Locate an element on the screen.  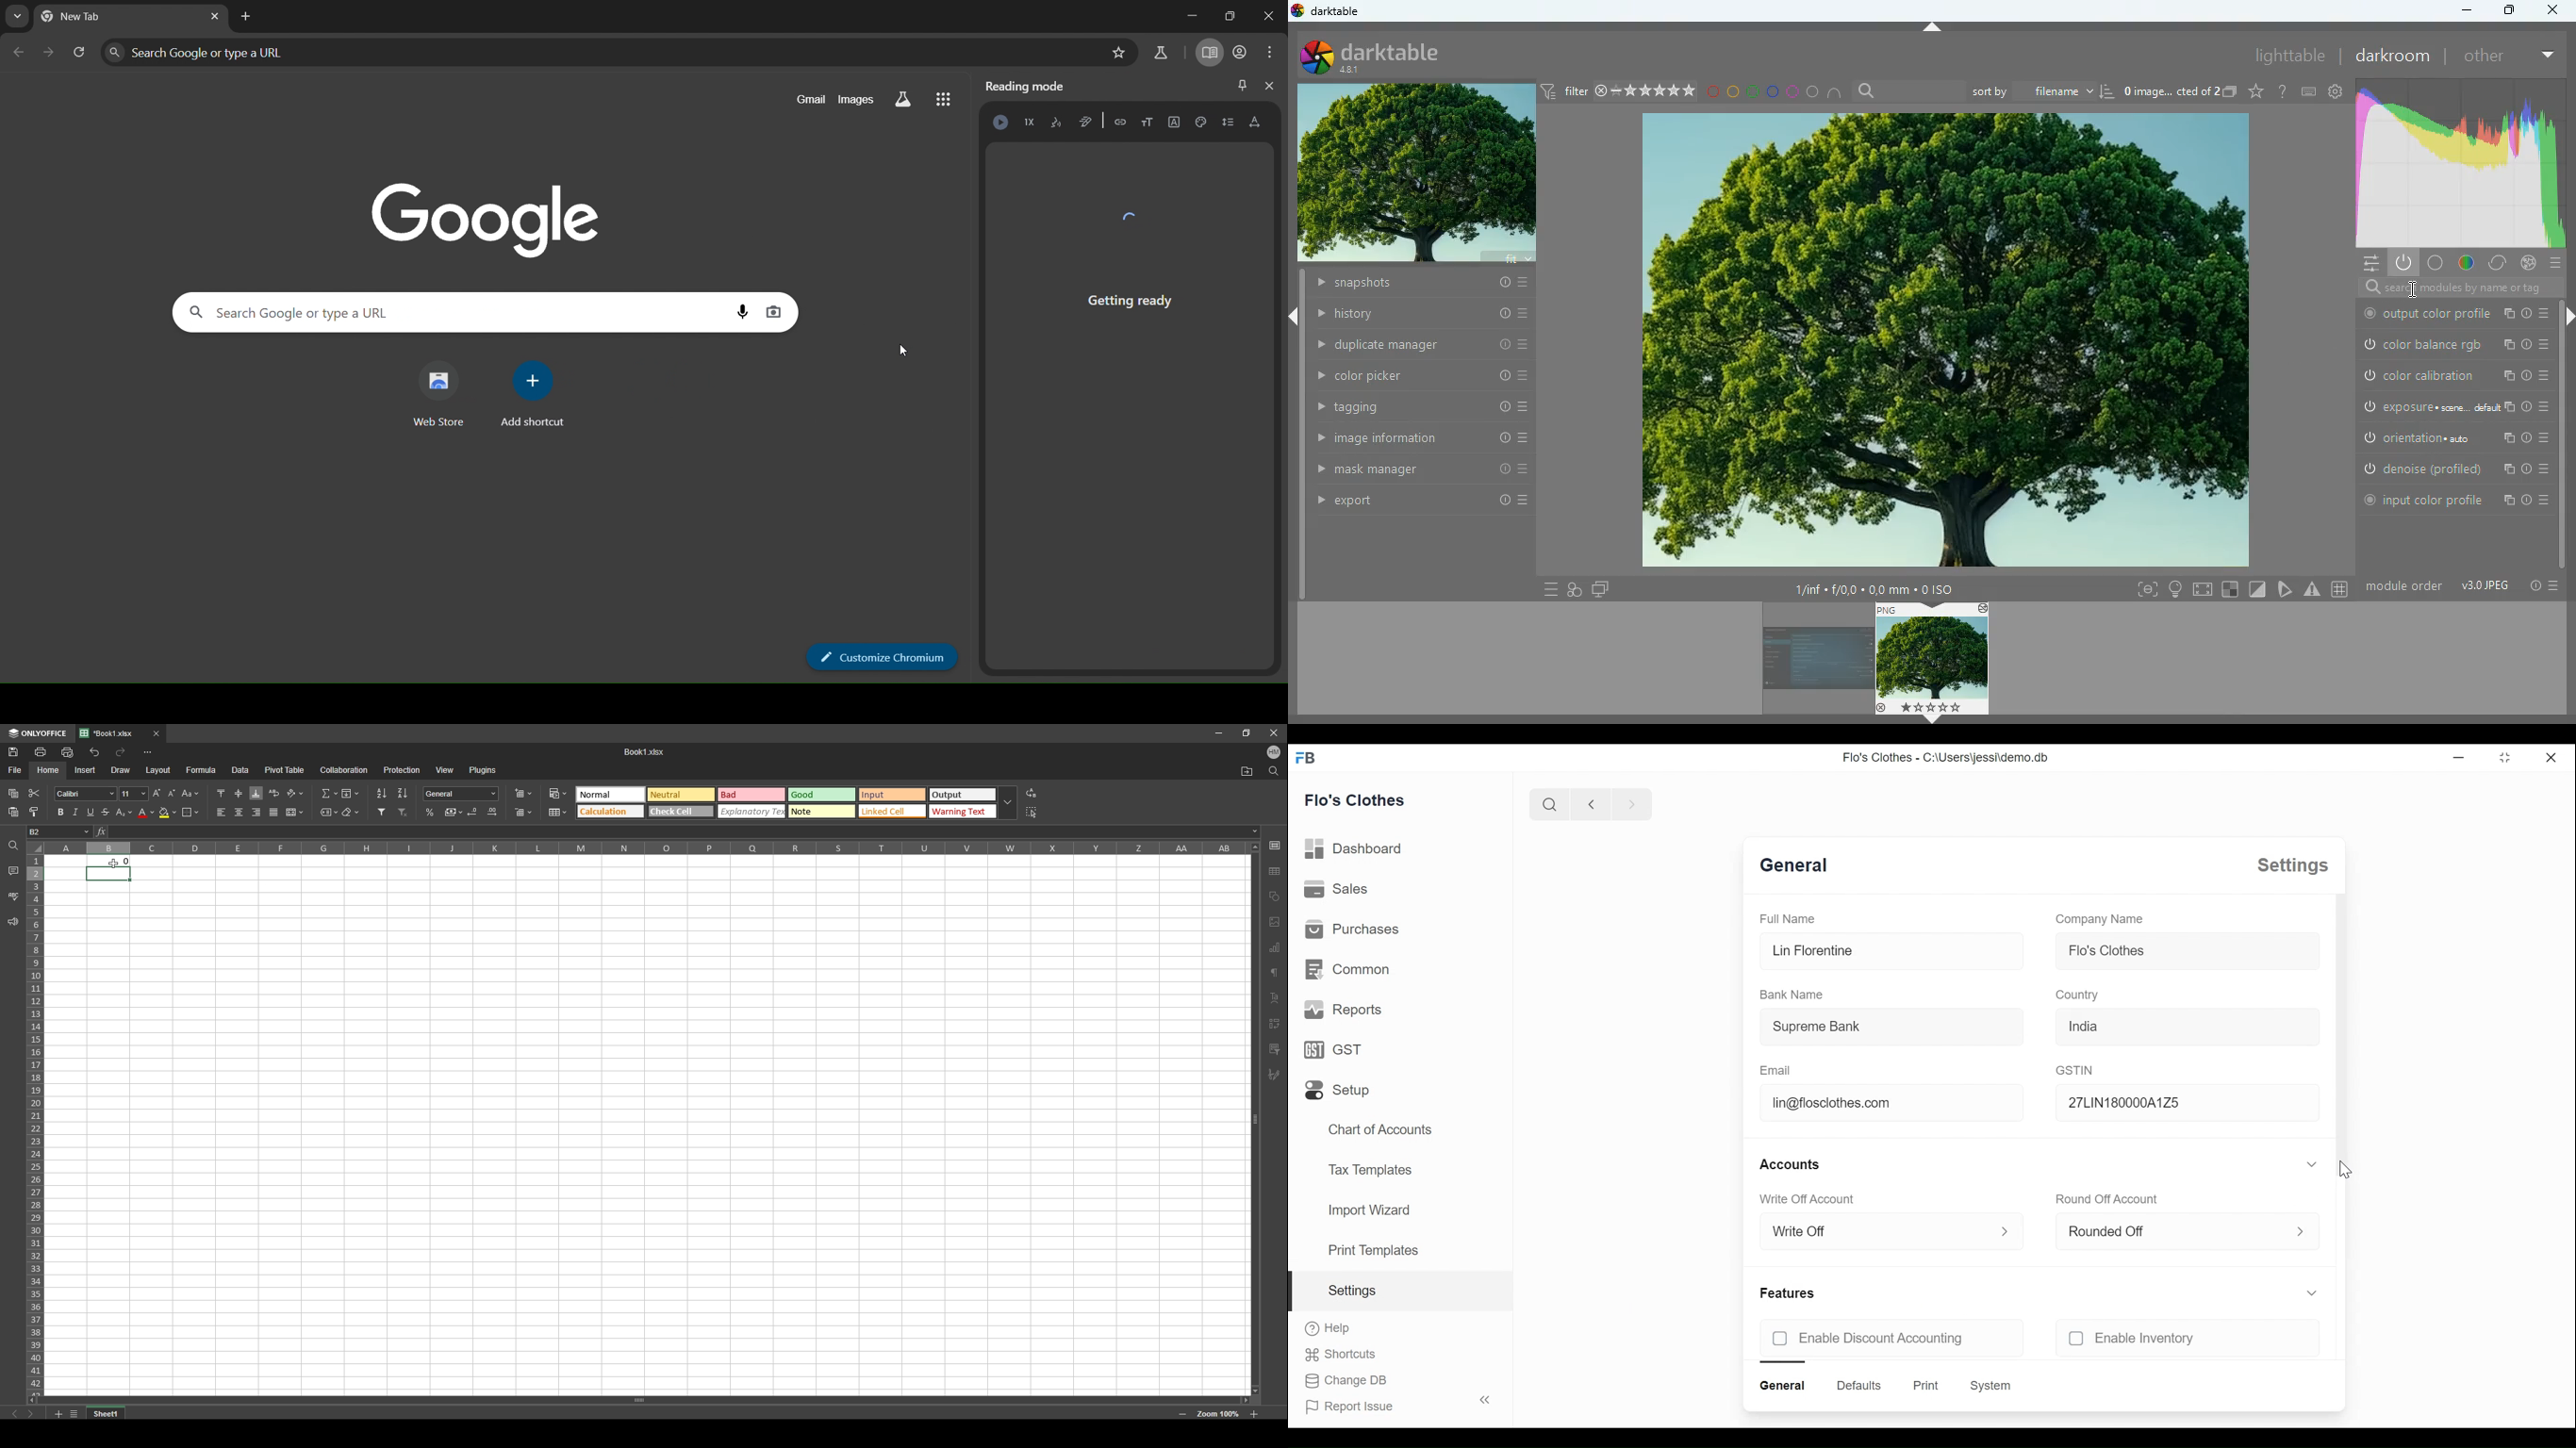
circle is located at coordinates (1813, 92).